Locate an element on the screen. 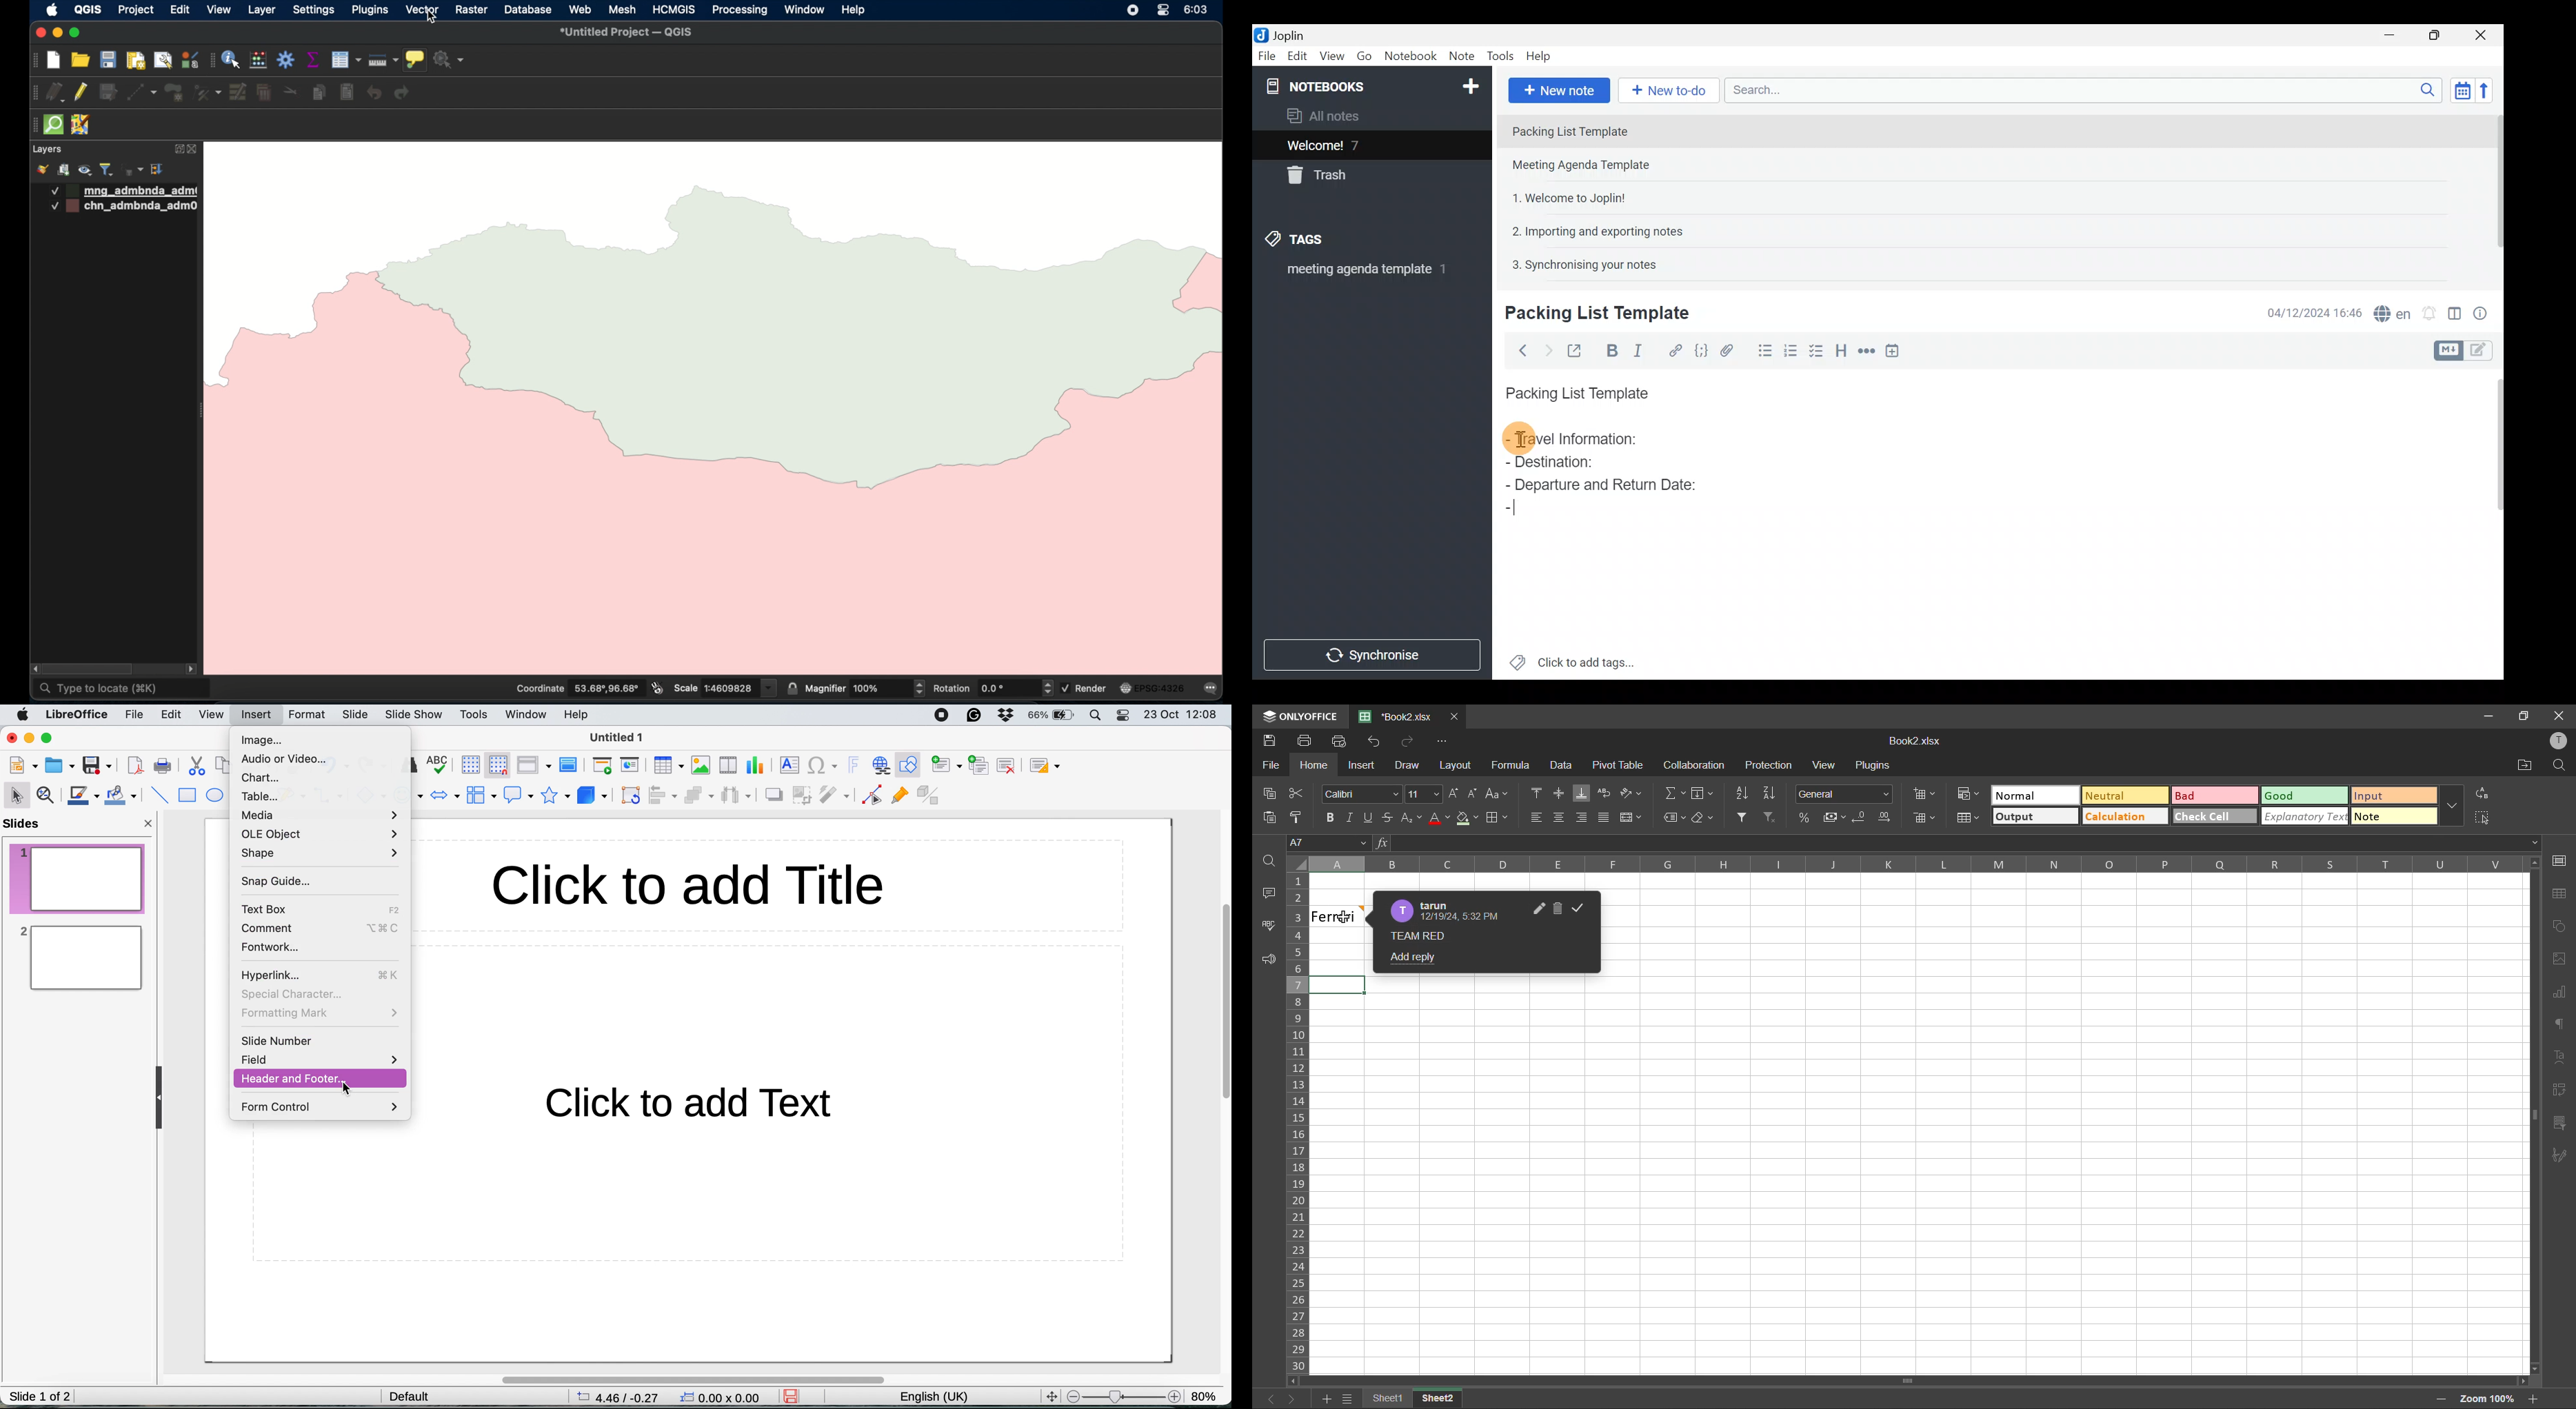 This screenshot has width=2576, height=1428. Note 2 is located at coordinates (1594, 166).